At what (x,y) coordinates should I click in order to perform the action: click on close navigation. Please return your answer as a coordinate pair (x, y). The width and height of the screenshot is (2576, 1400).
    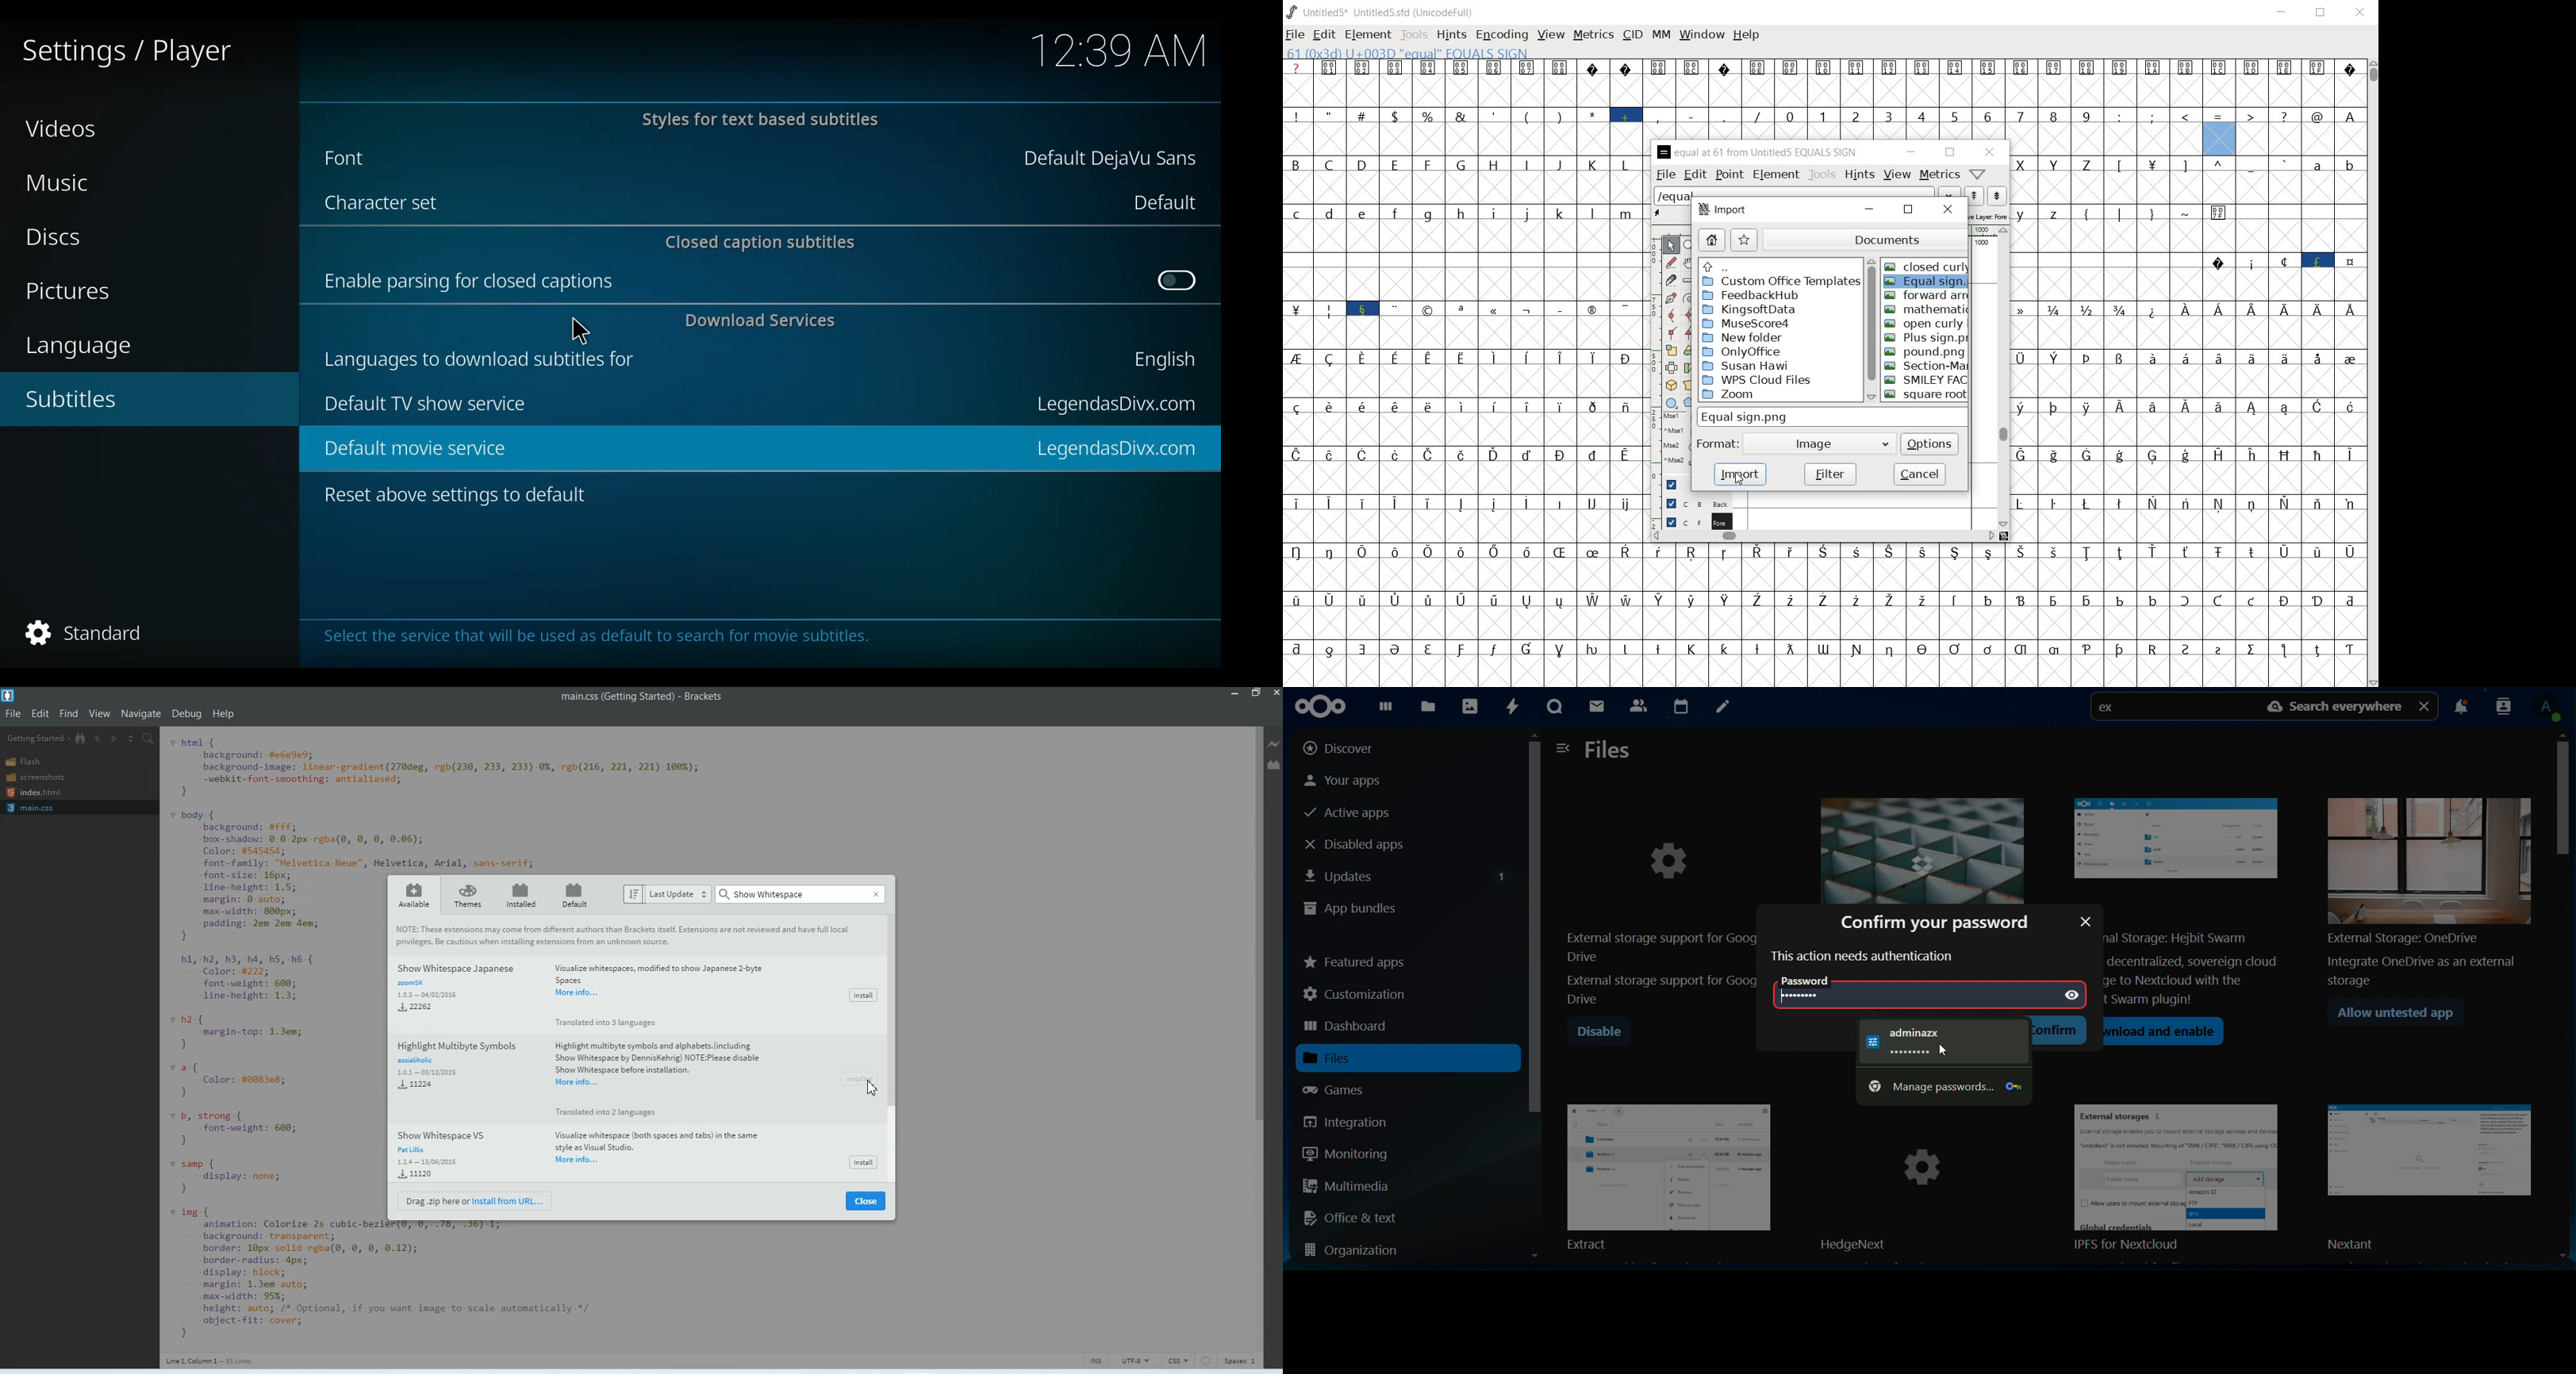
    Looking at the image, I should click on (1563, 747).